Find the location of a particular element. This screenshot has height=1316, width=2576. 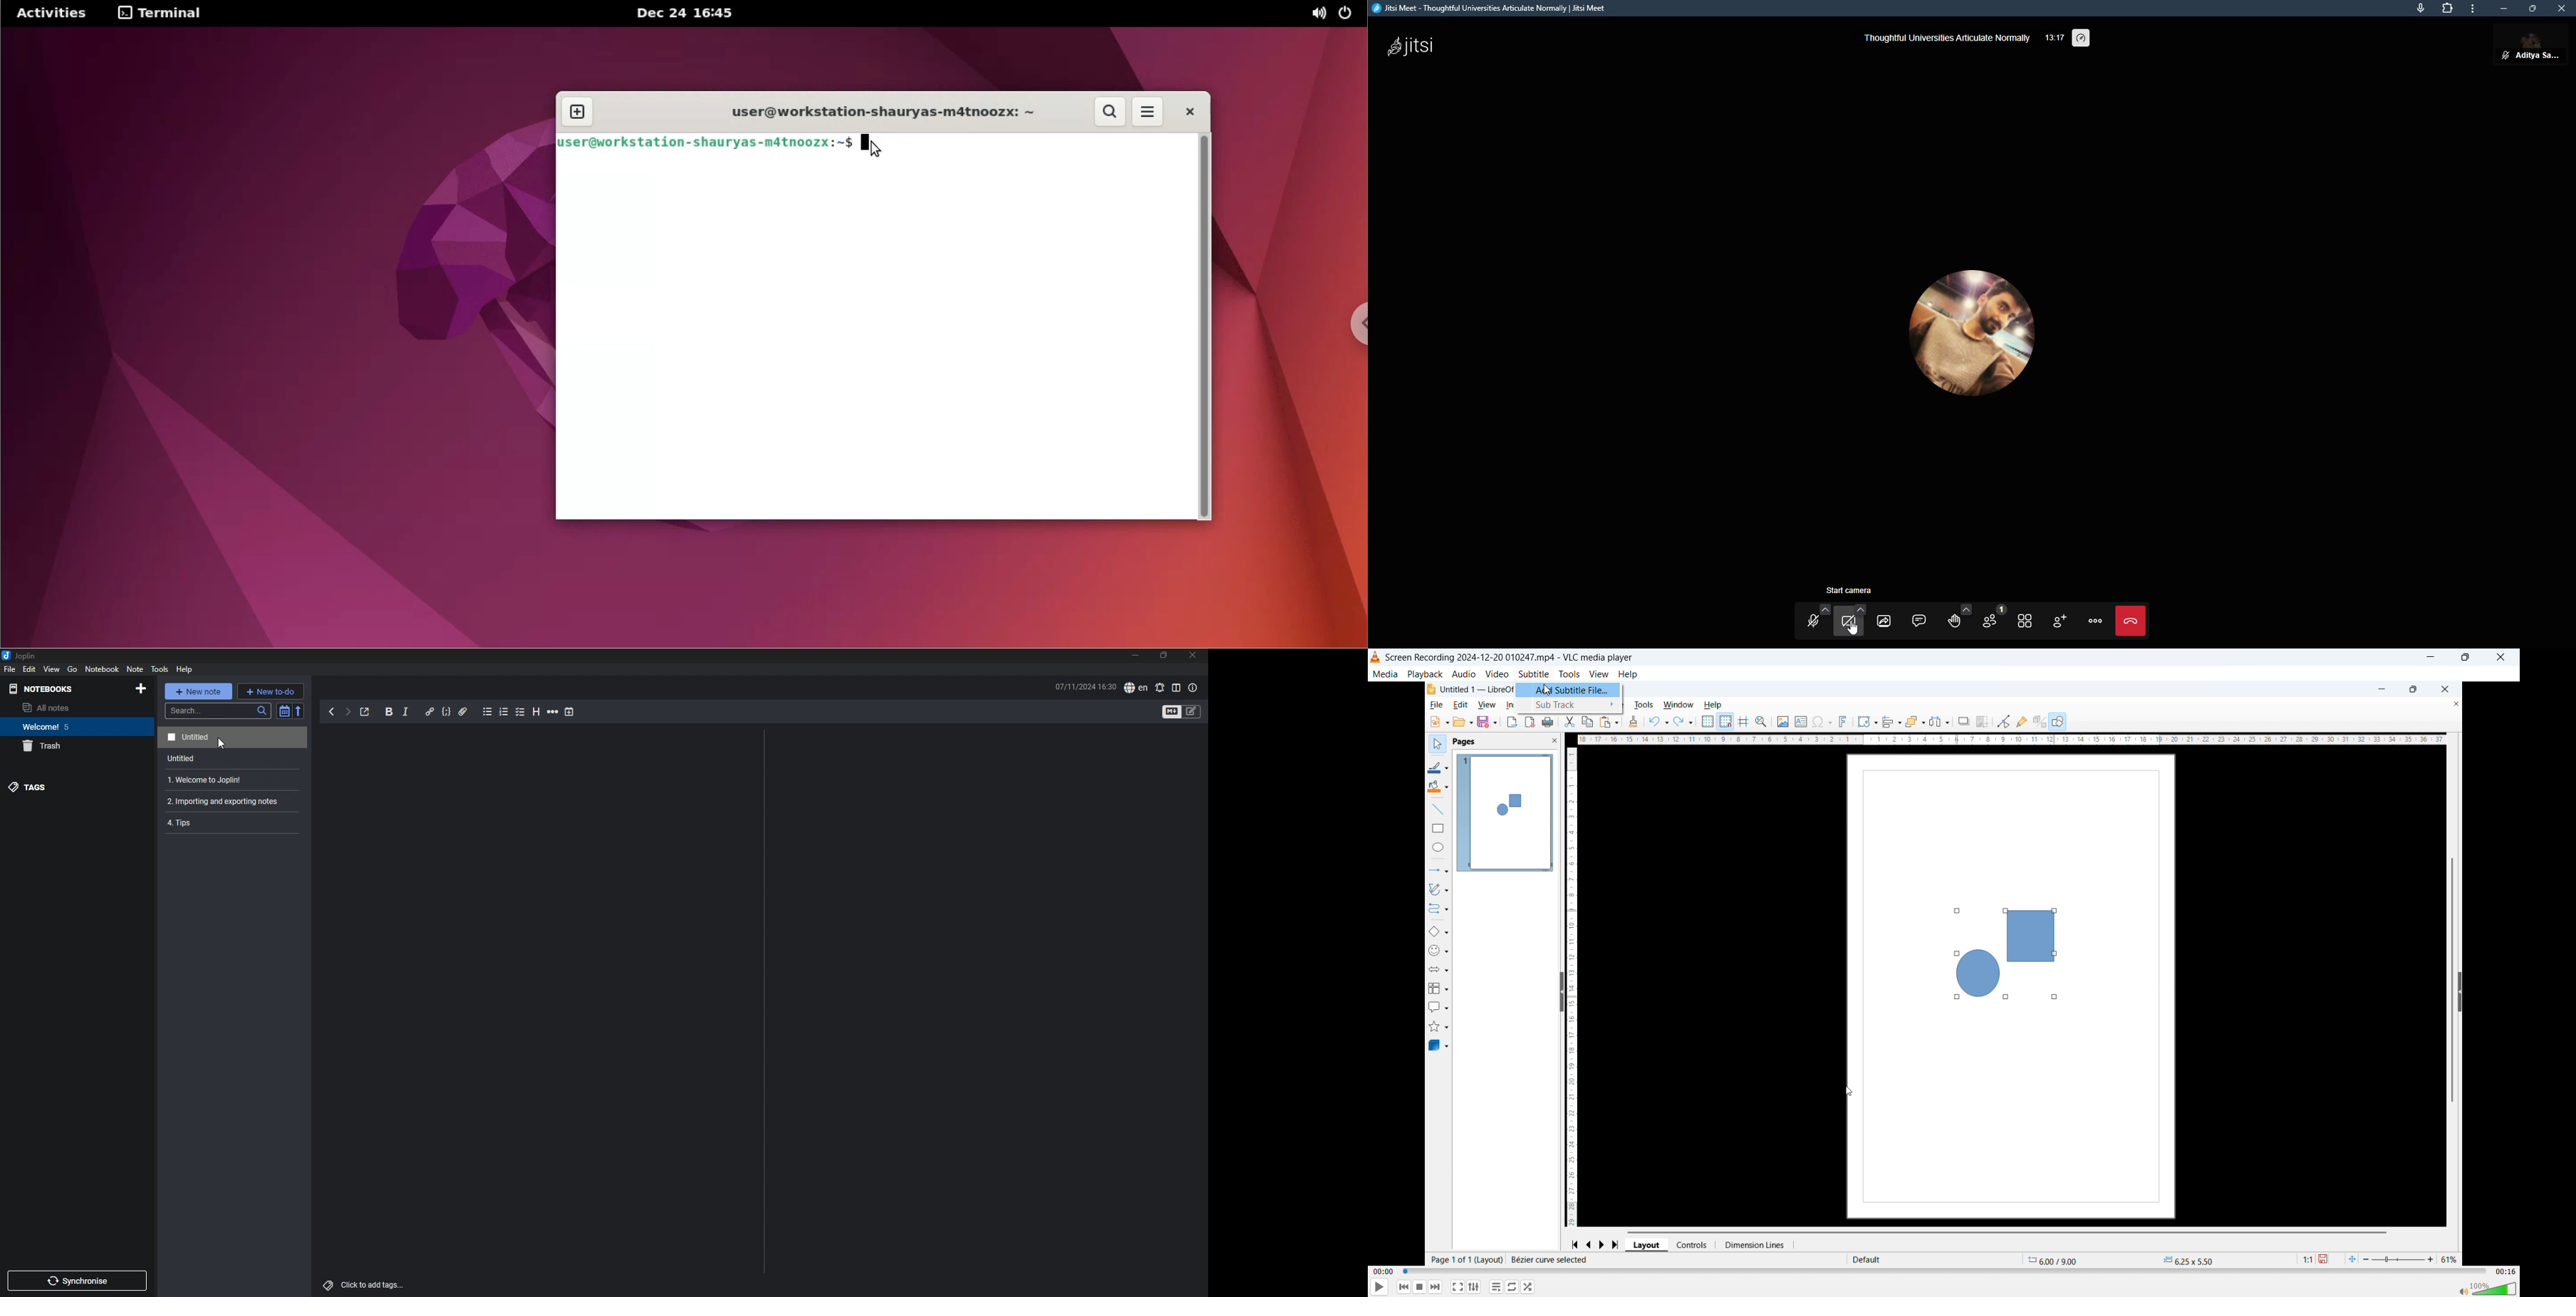

toggle editors is located at coordinates (1172, 712).